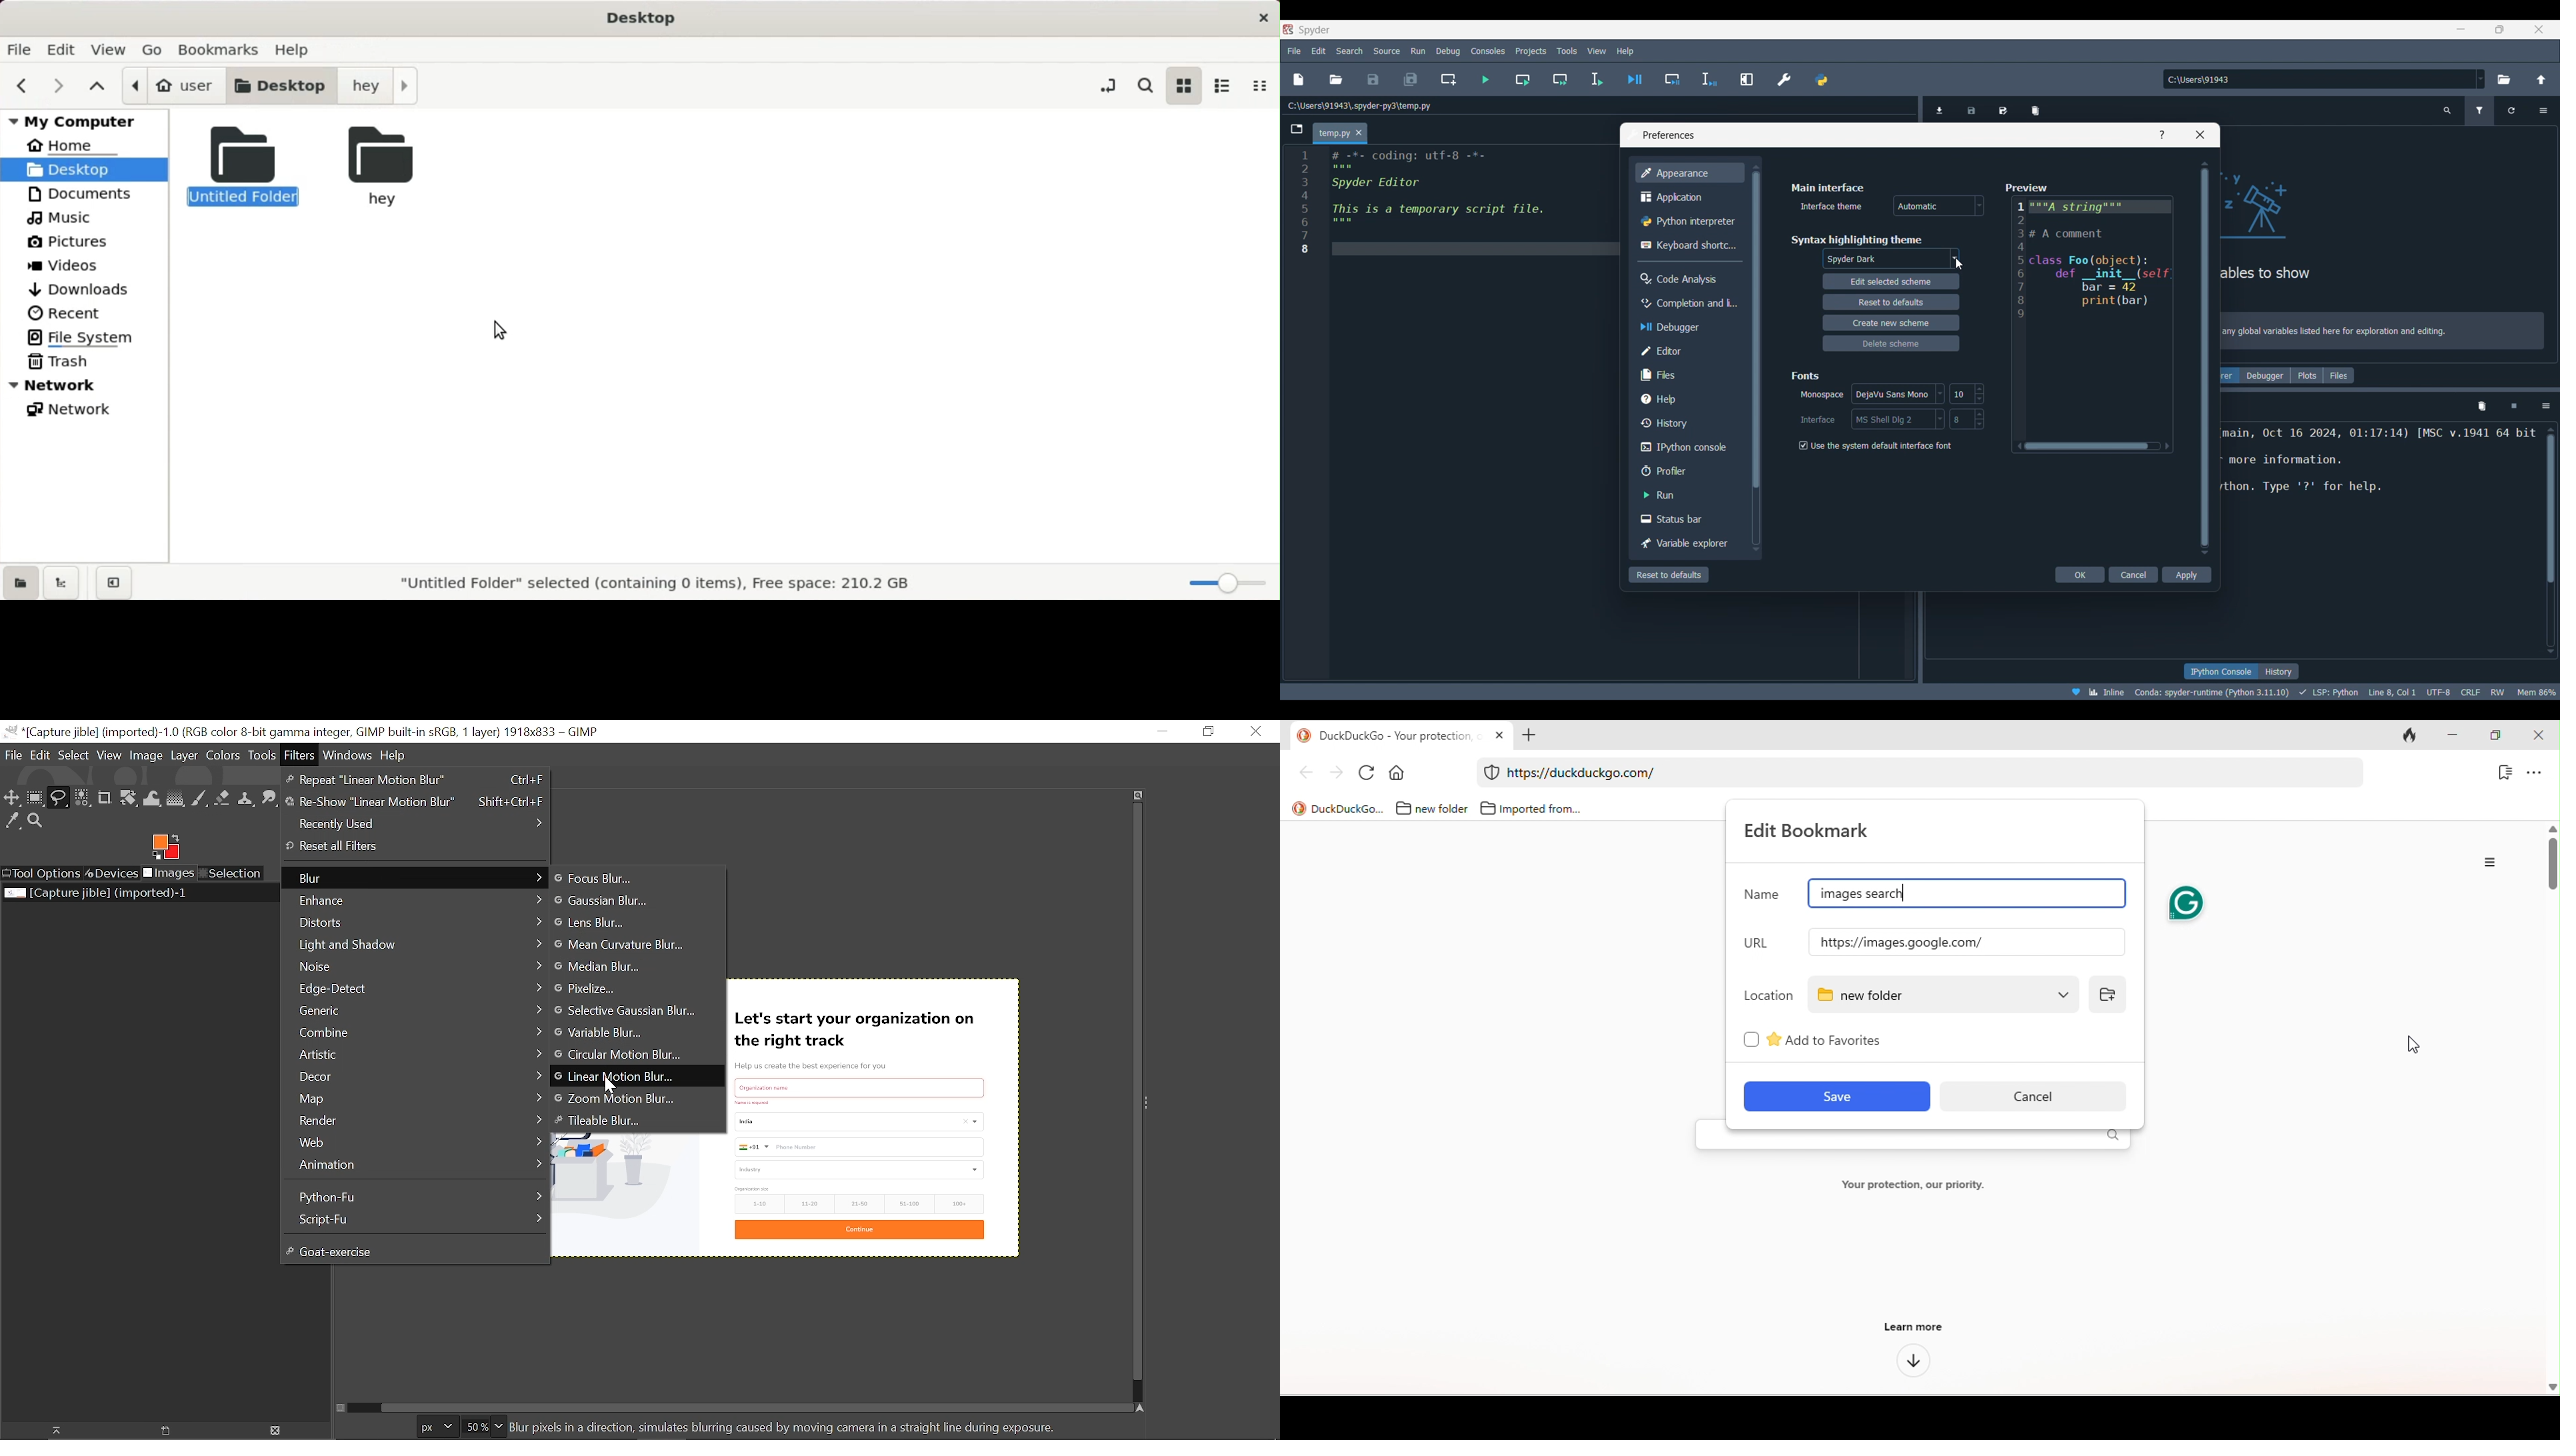 The width and height of the screenshot is (2576, 1456). I want to click on Profiler, so click(1689, 471).